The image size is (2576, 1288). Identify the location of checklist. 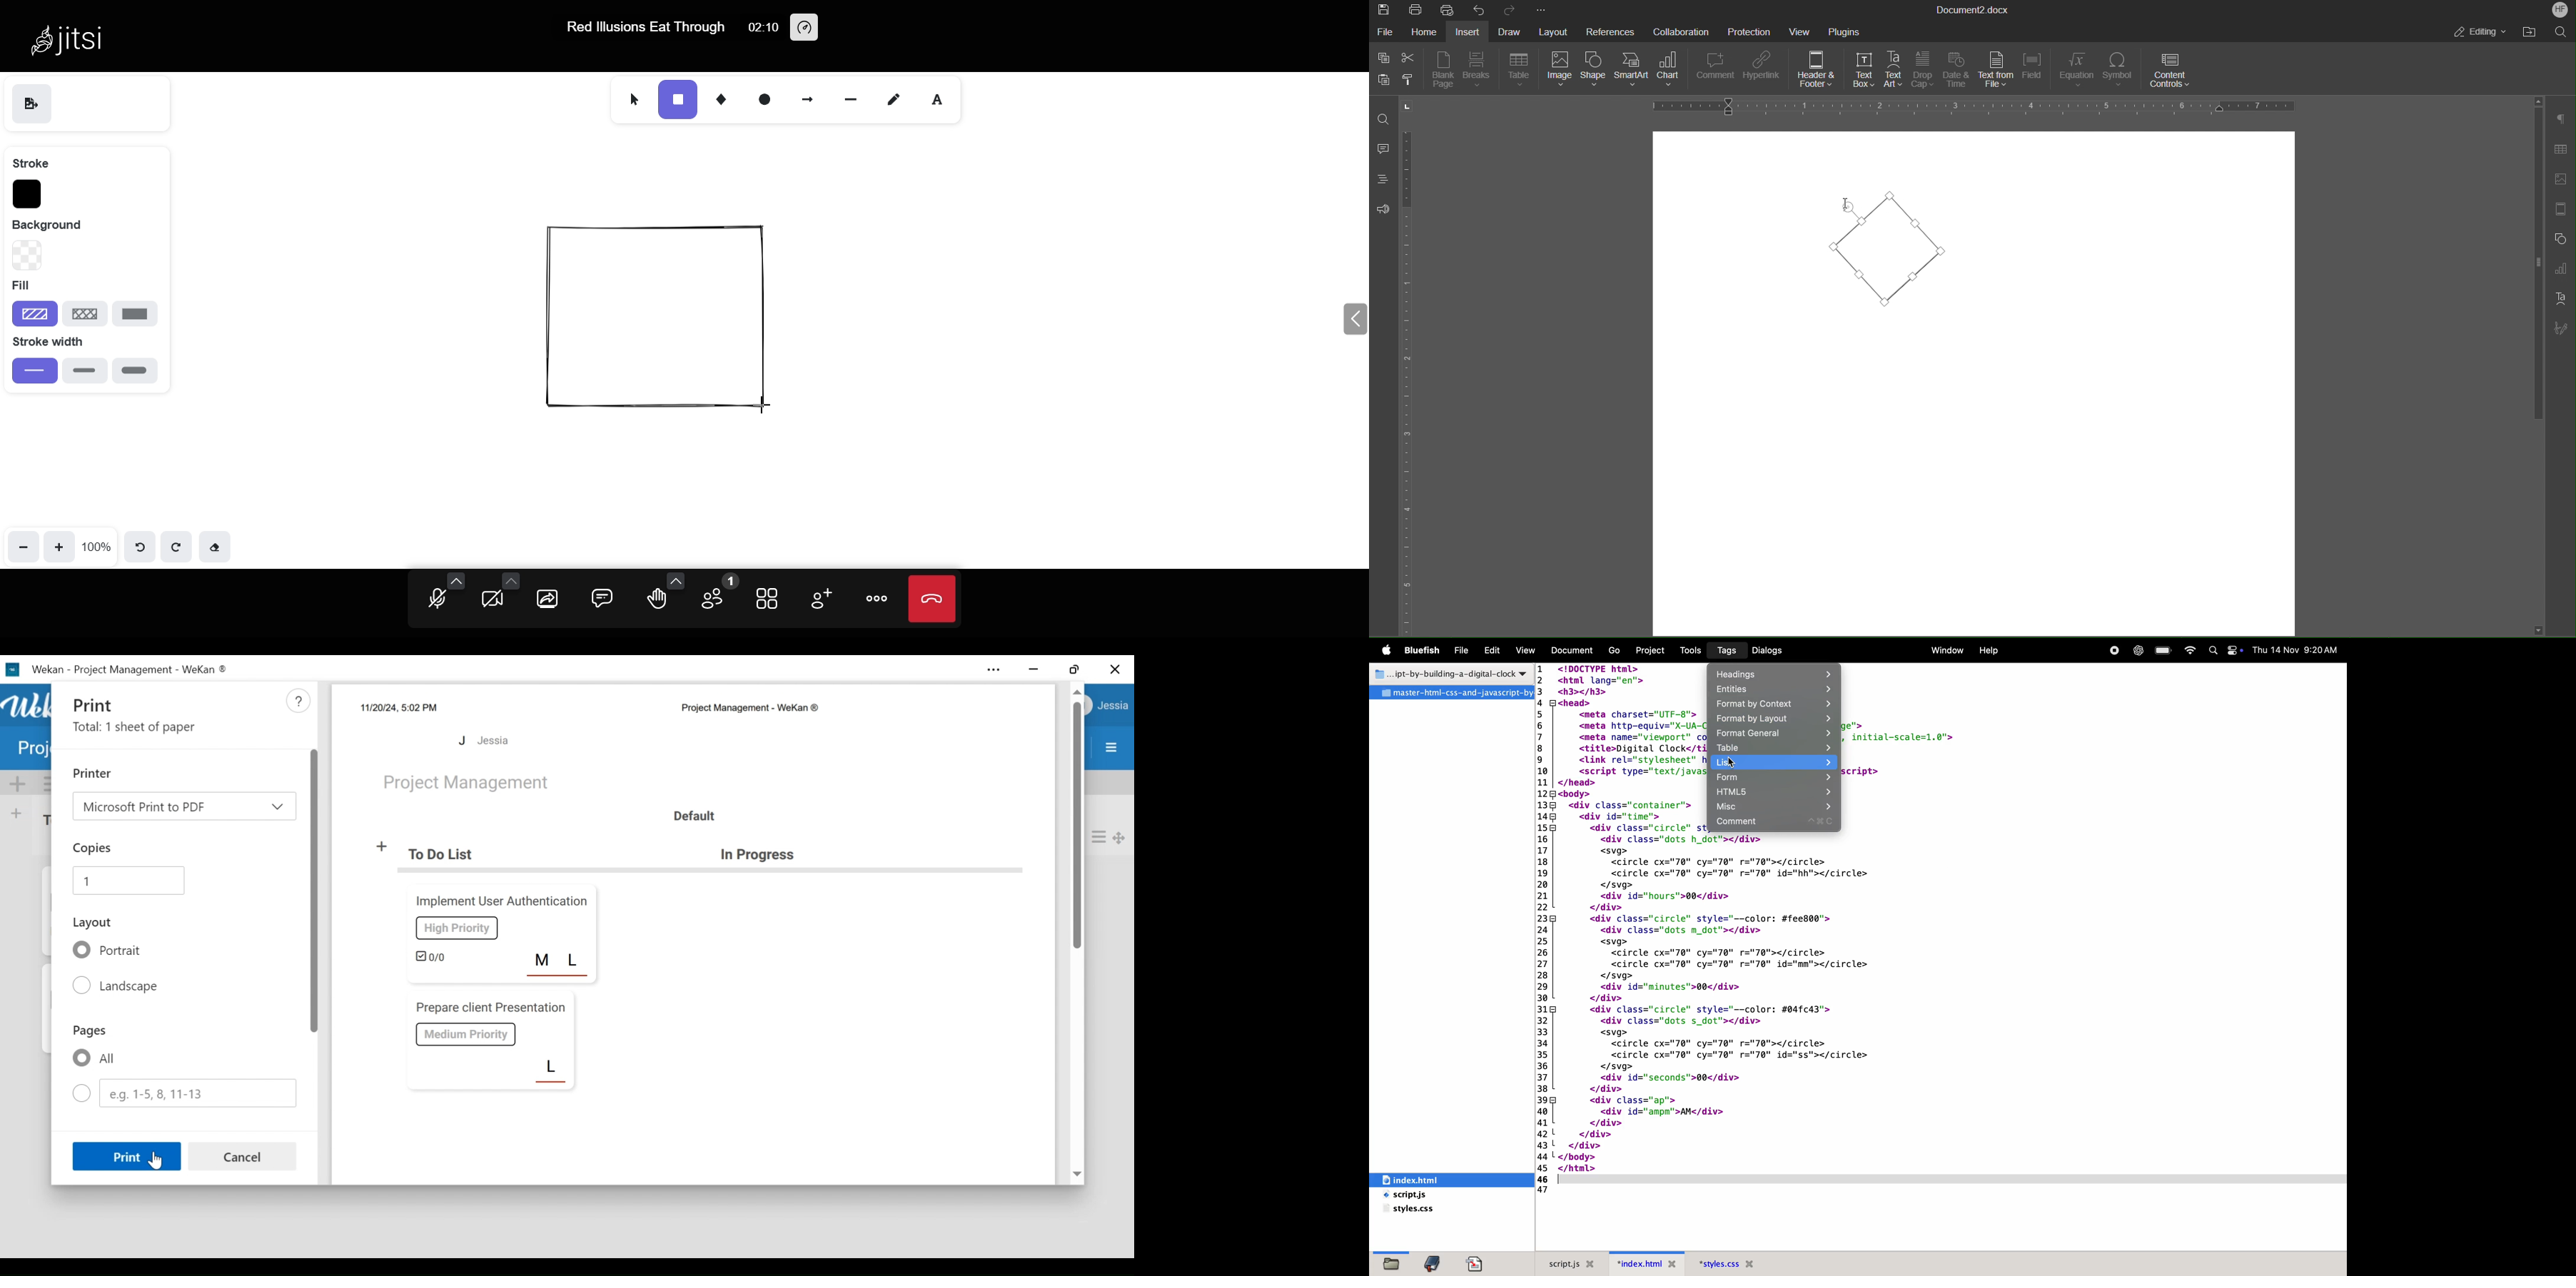
(432, 956).